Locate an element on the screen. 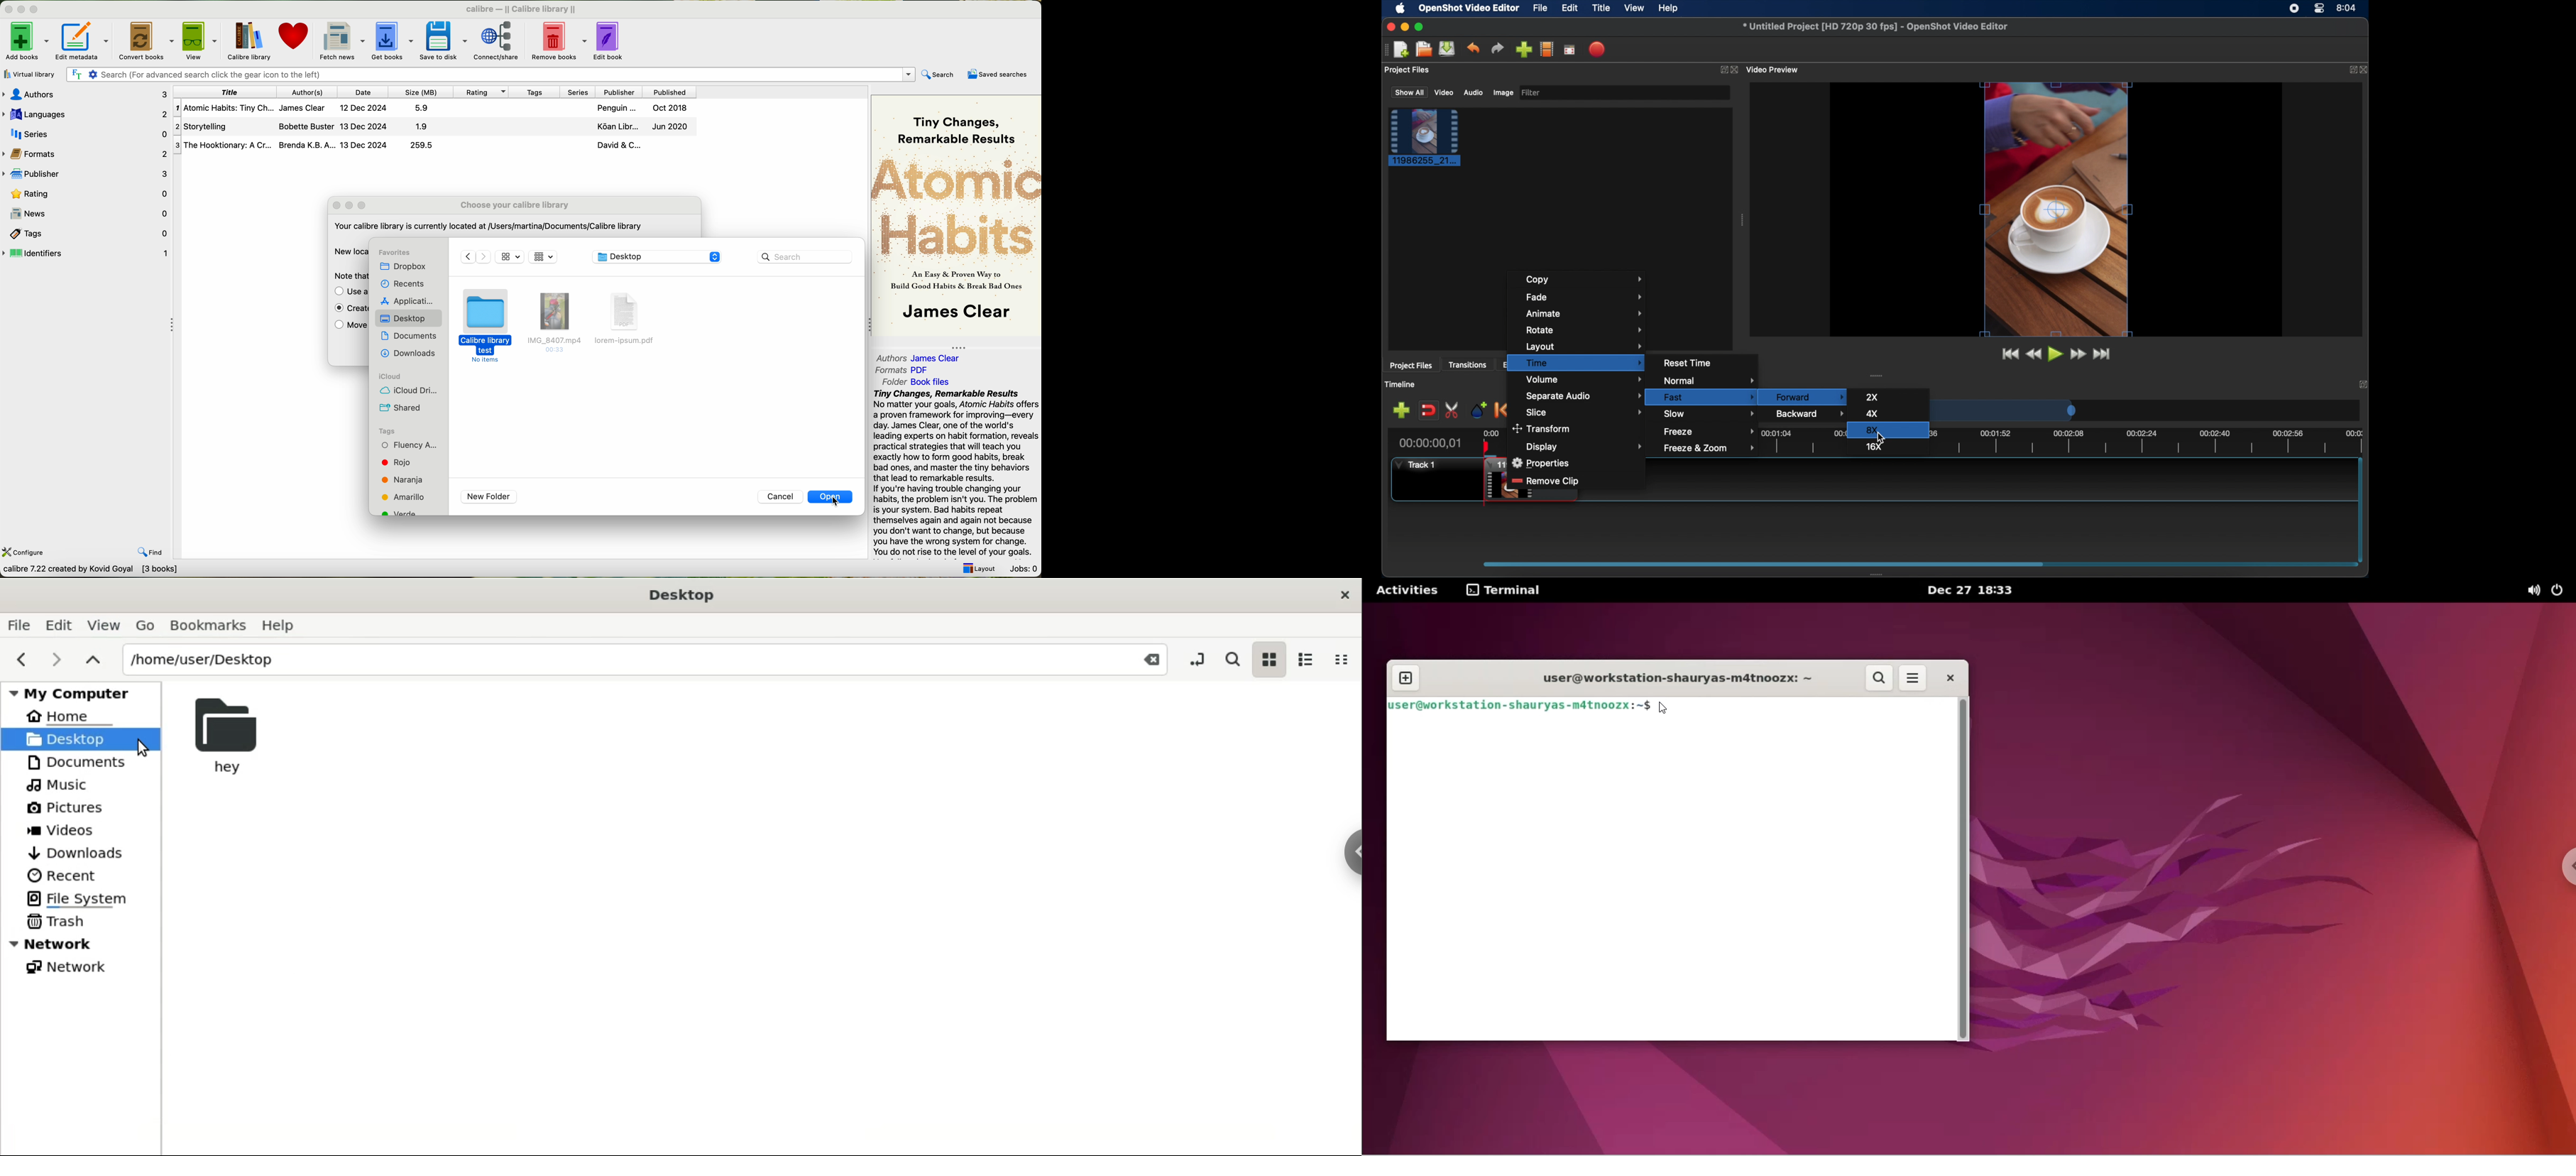 This screenshot has height=1176, width=2576. search is located at coordinates (1880, 679).